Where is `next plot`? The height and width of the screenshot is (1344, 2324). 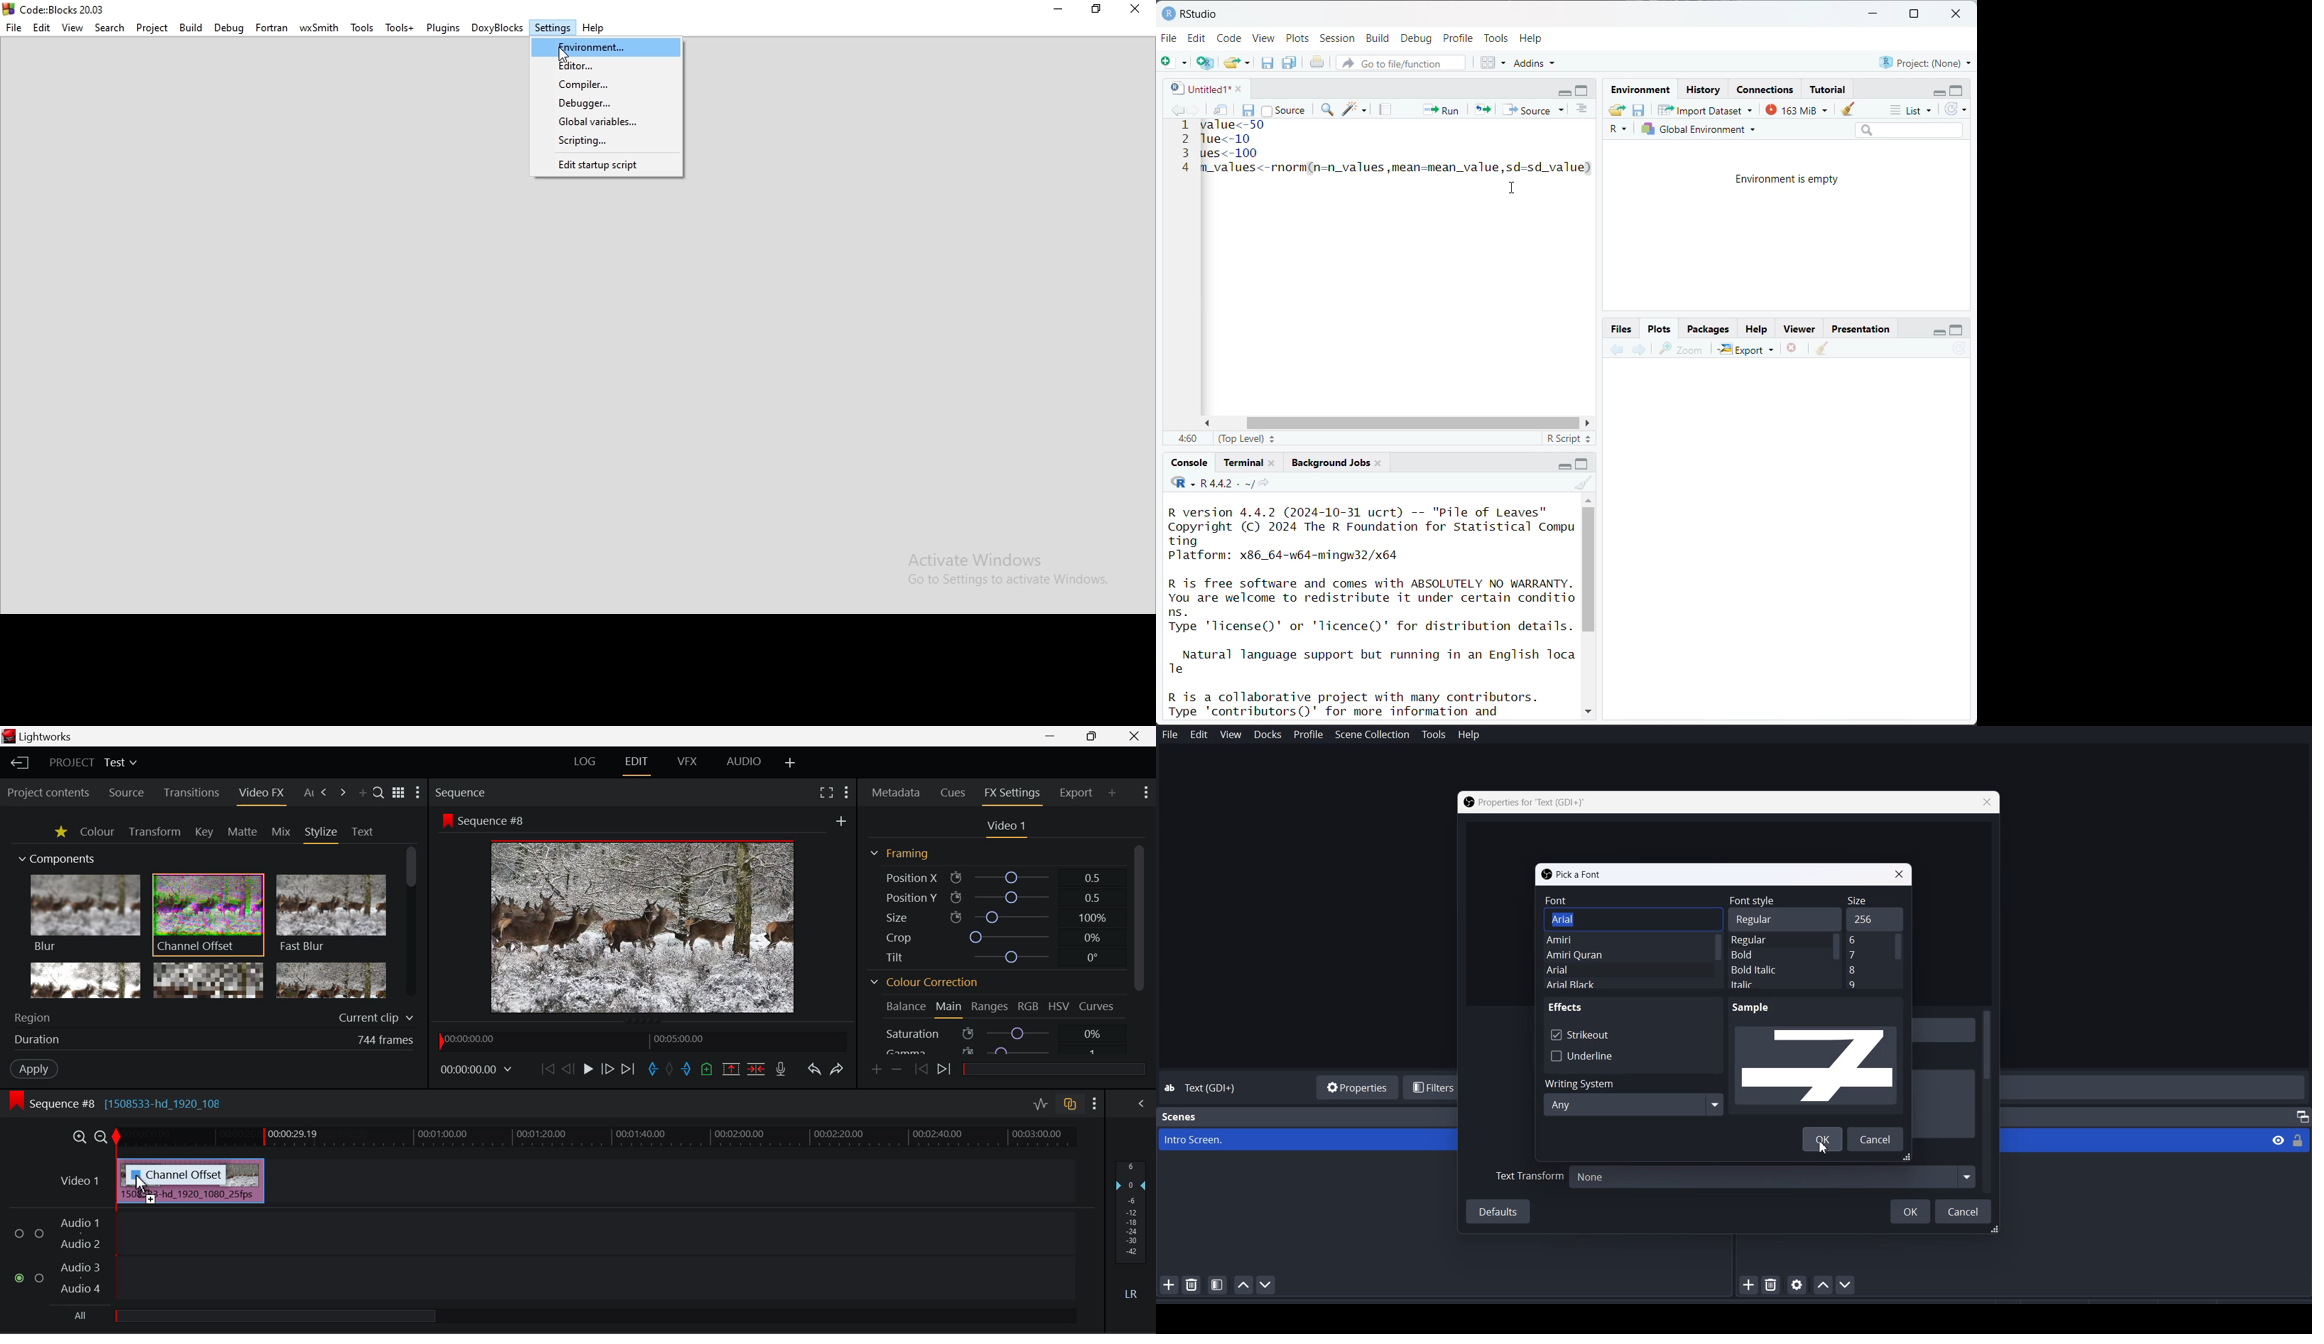
next plot is located at coordinates (1638, 350).